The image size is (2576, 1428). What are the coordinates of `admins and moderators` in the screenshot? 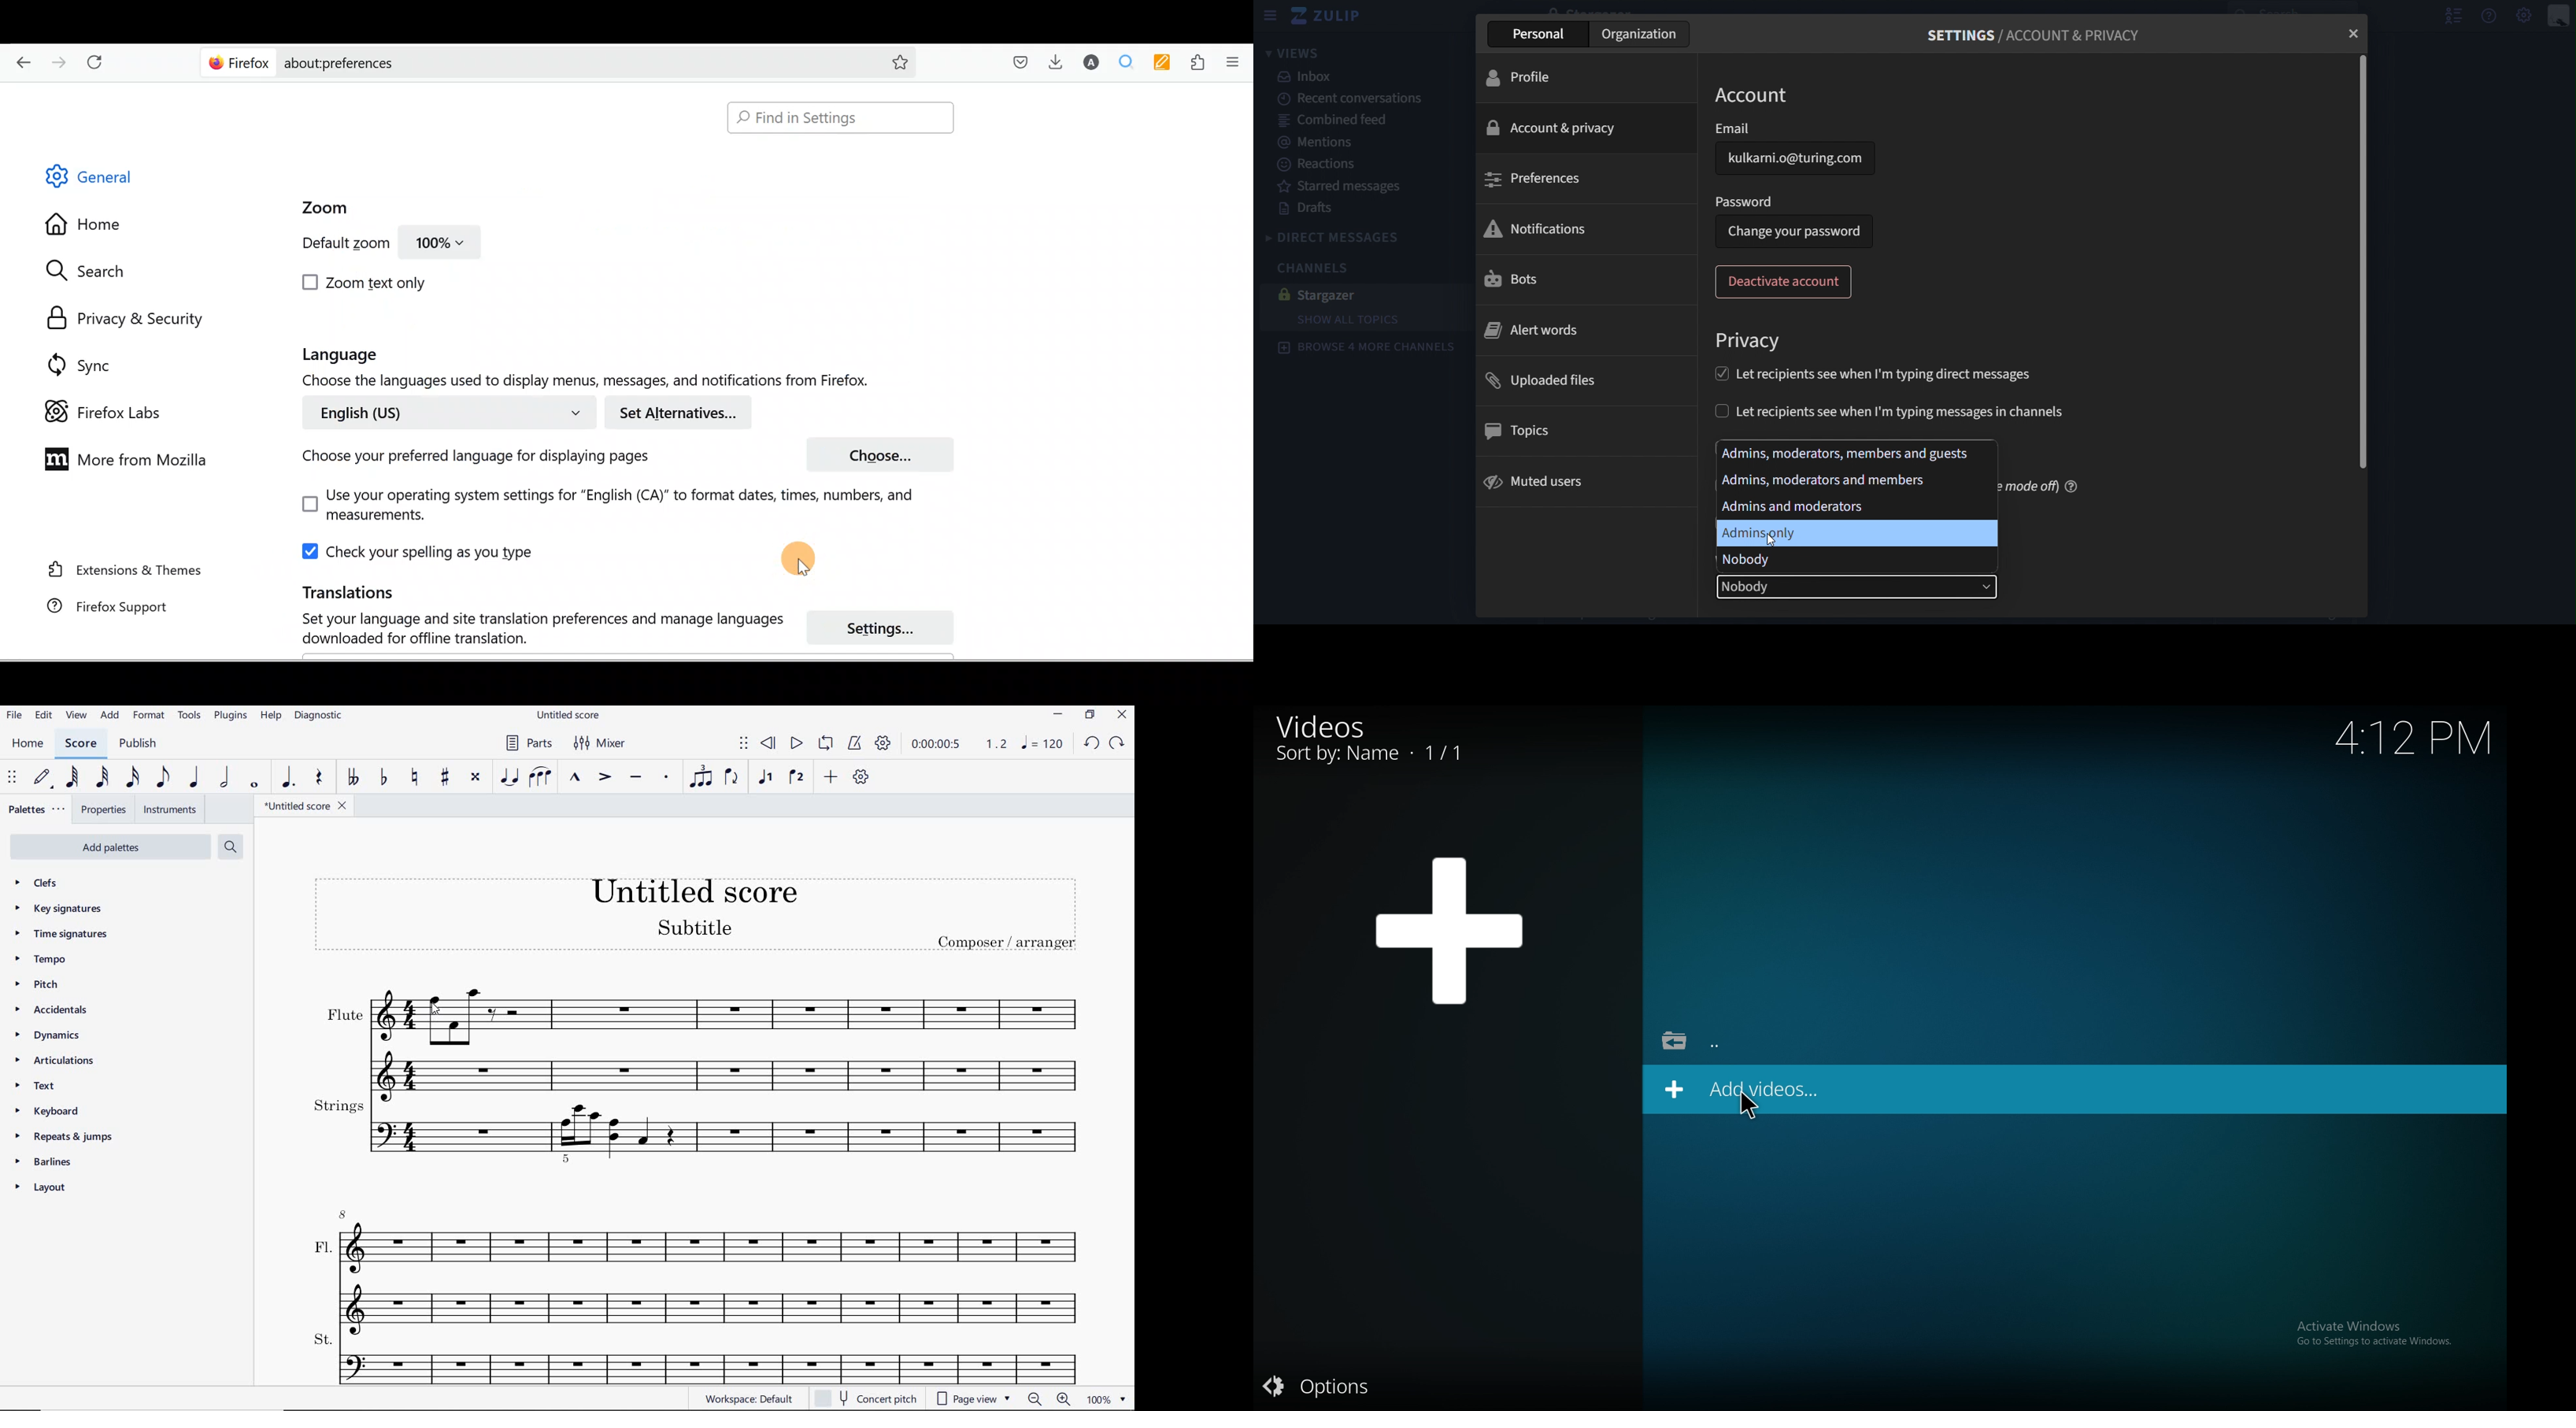 It's located at (1805, 507).